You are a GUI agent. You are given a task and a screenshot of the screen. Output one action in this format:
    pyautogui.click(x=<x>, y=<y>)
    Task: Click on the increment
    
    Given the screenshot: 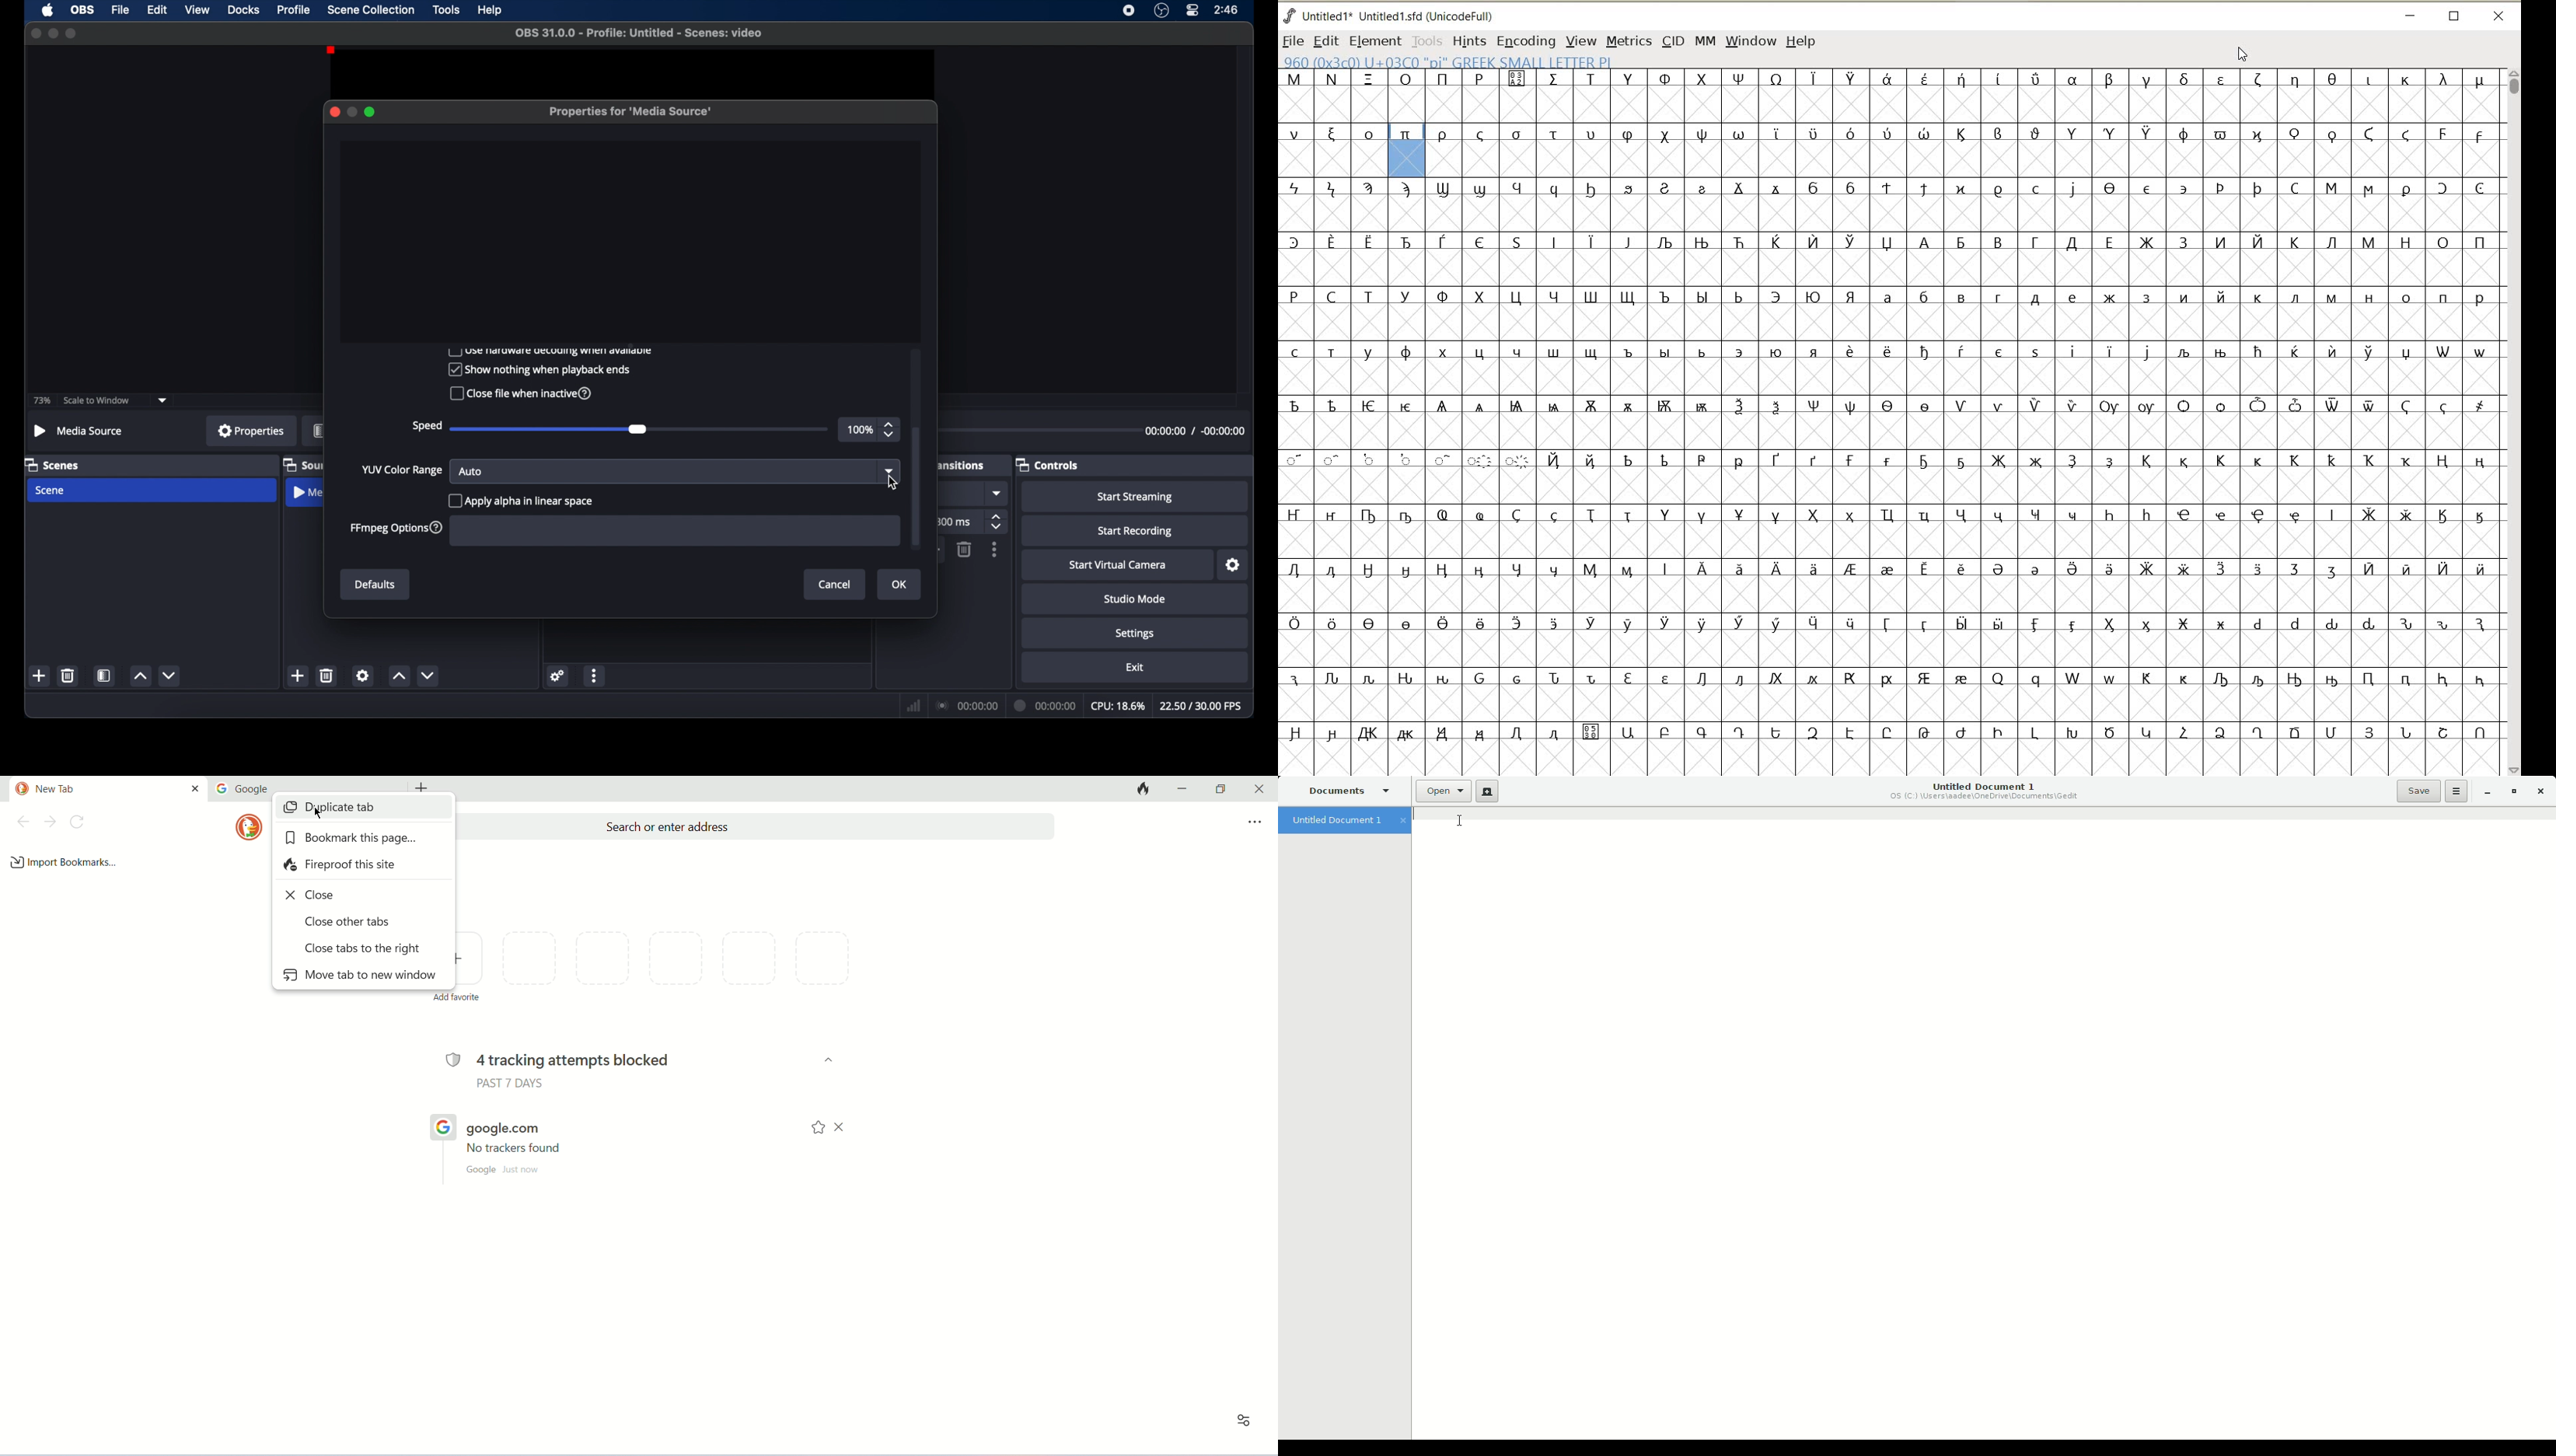 What is the action you would take?
    pyautogui.click(x=140, y=677)
    